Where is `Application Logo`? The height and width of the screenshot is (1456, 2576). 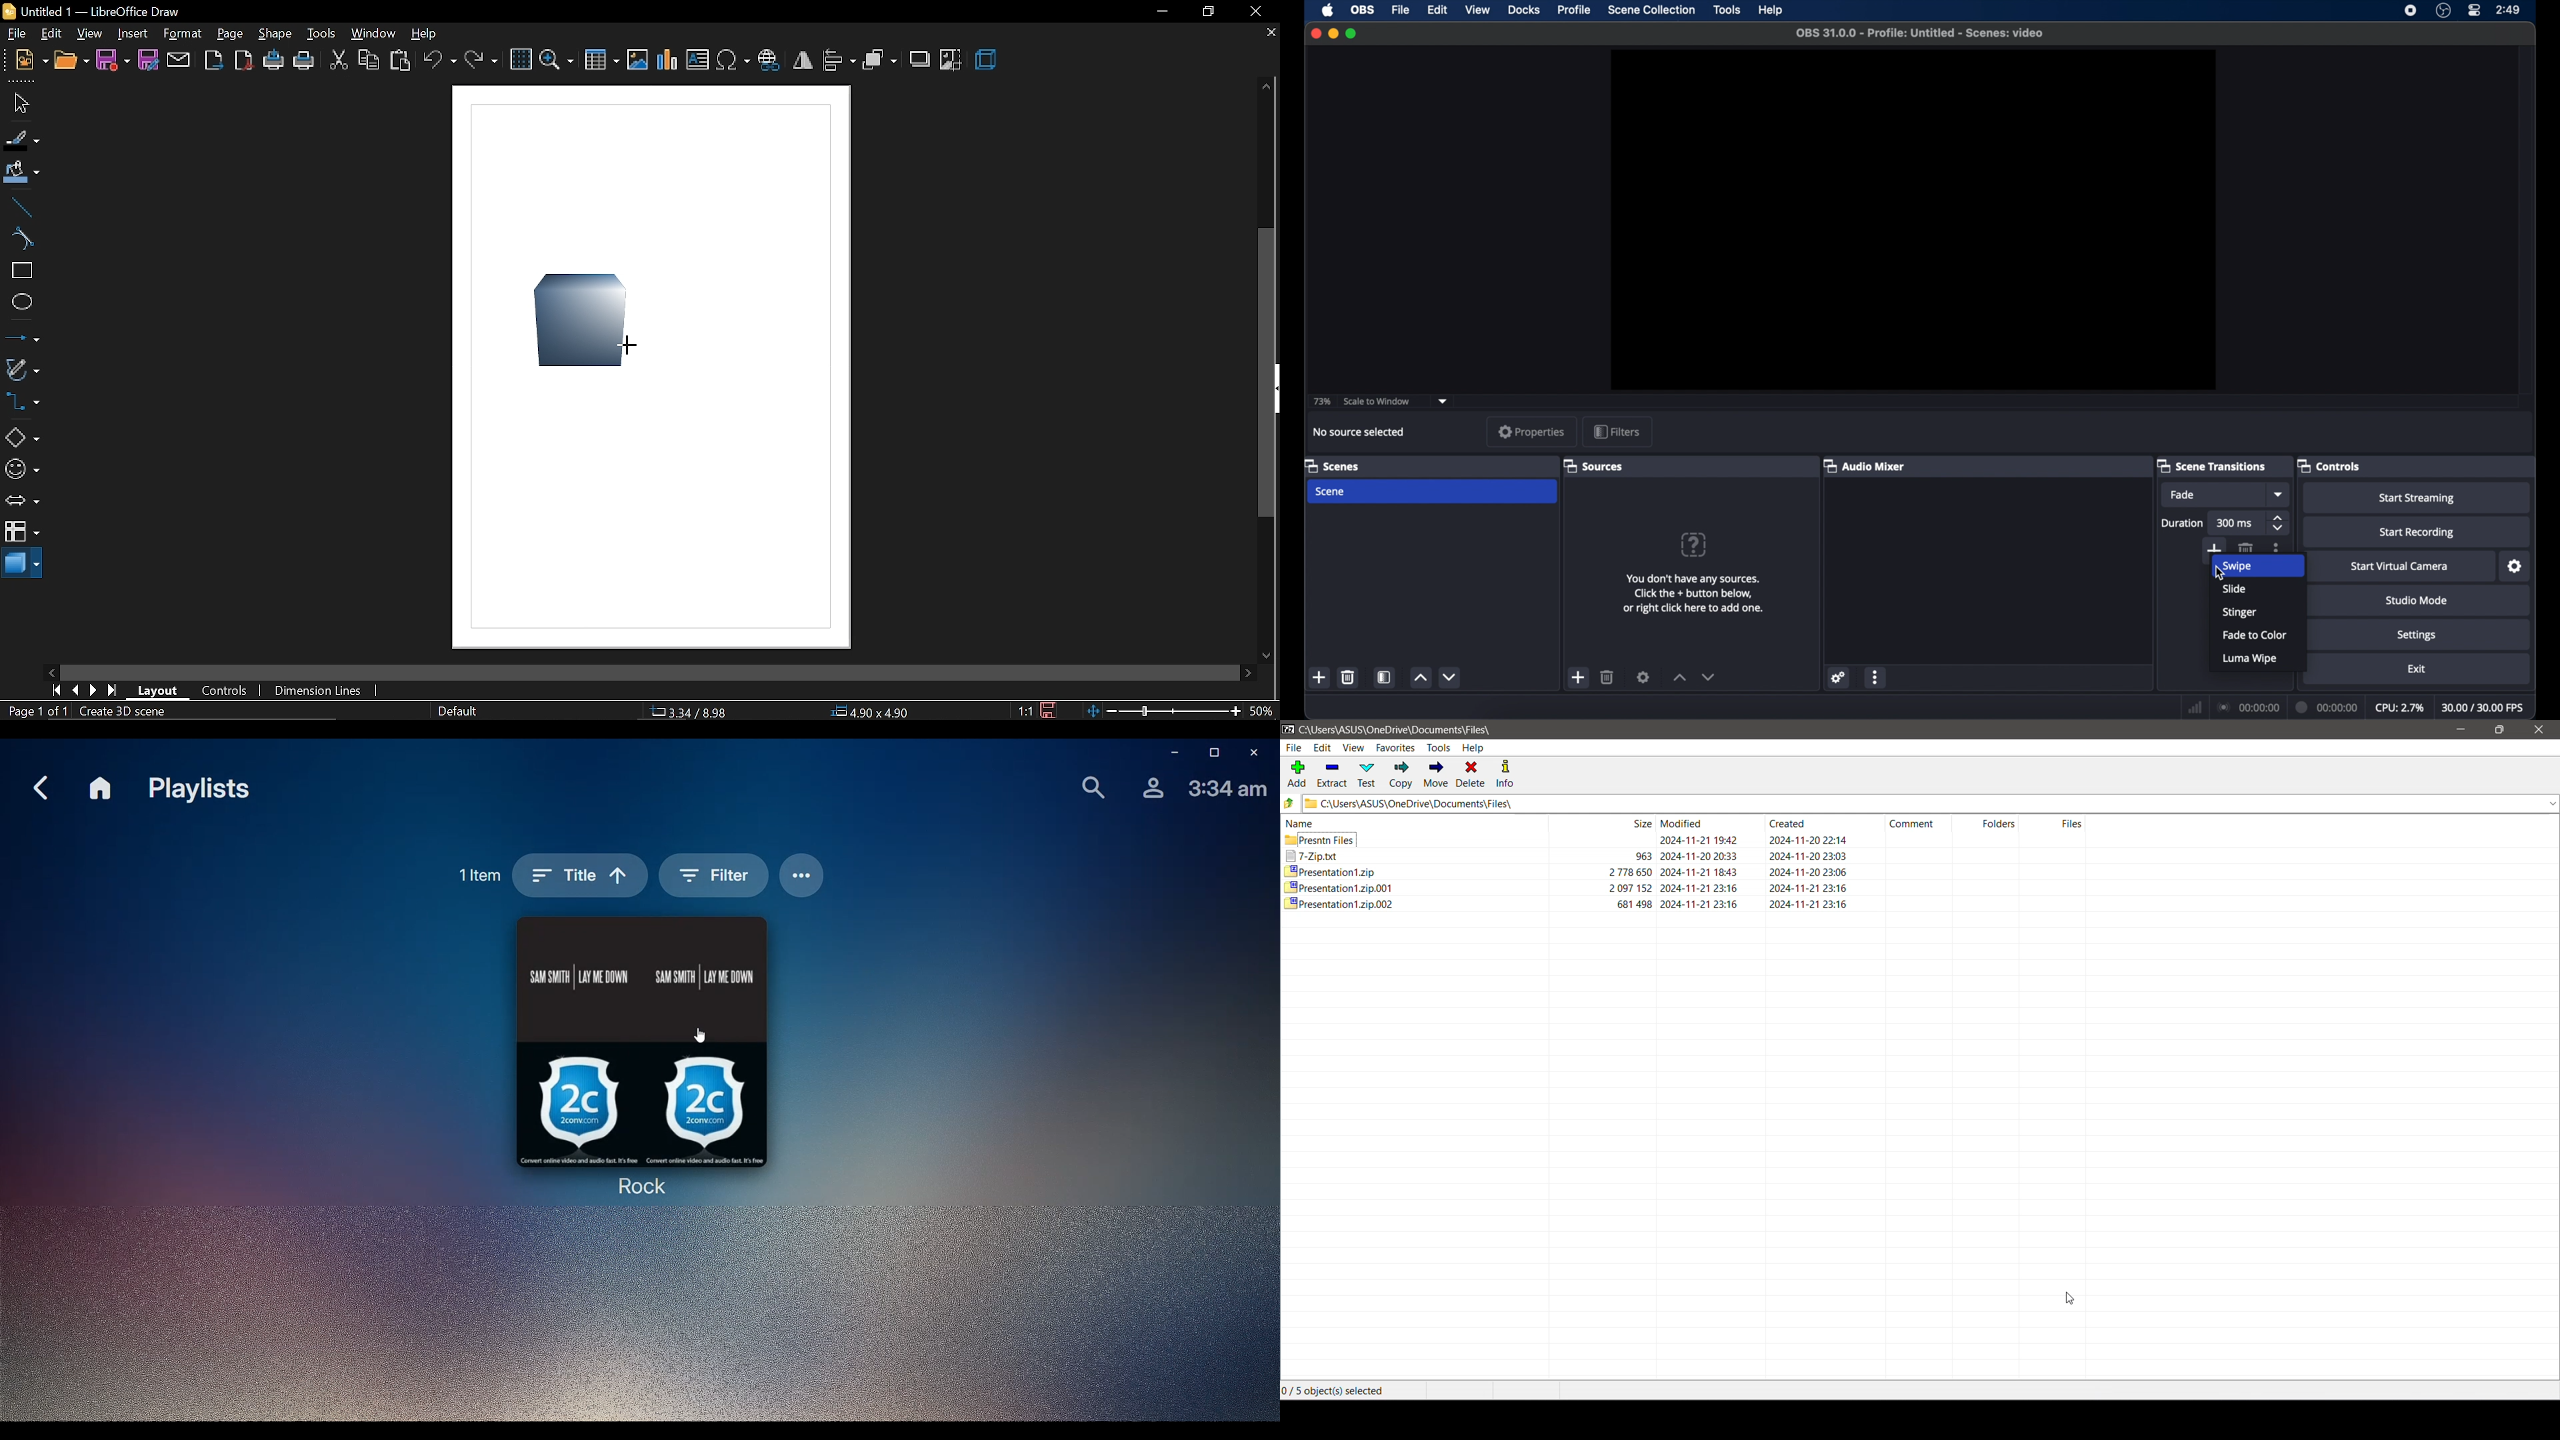
Application Logo is located at coordinates (1288, 730).